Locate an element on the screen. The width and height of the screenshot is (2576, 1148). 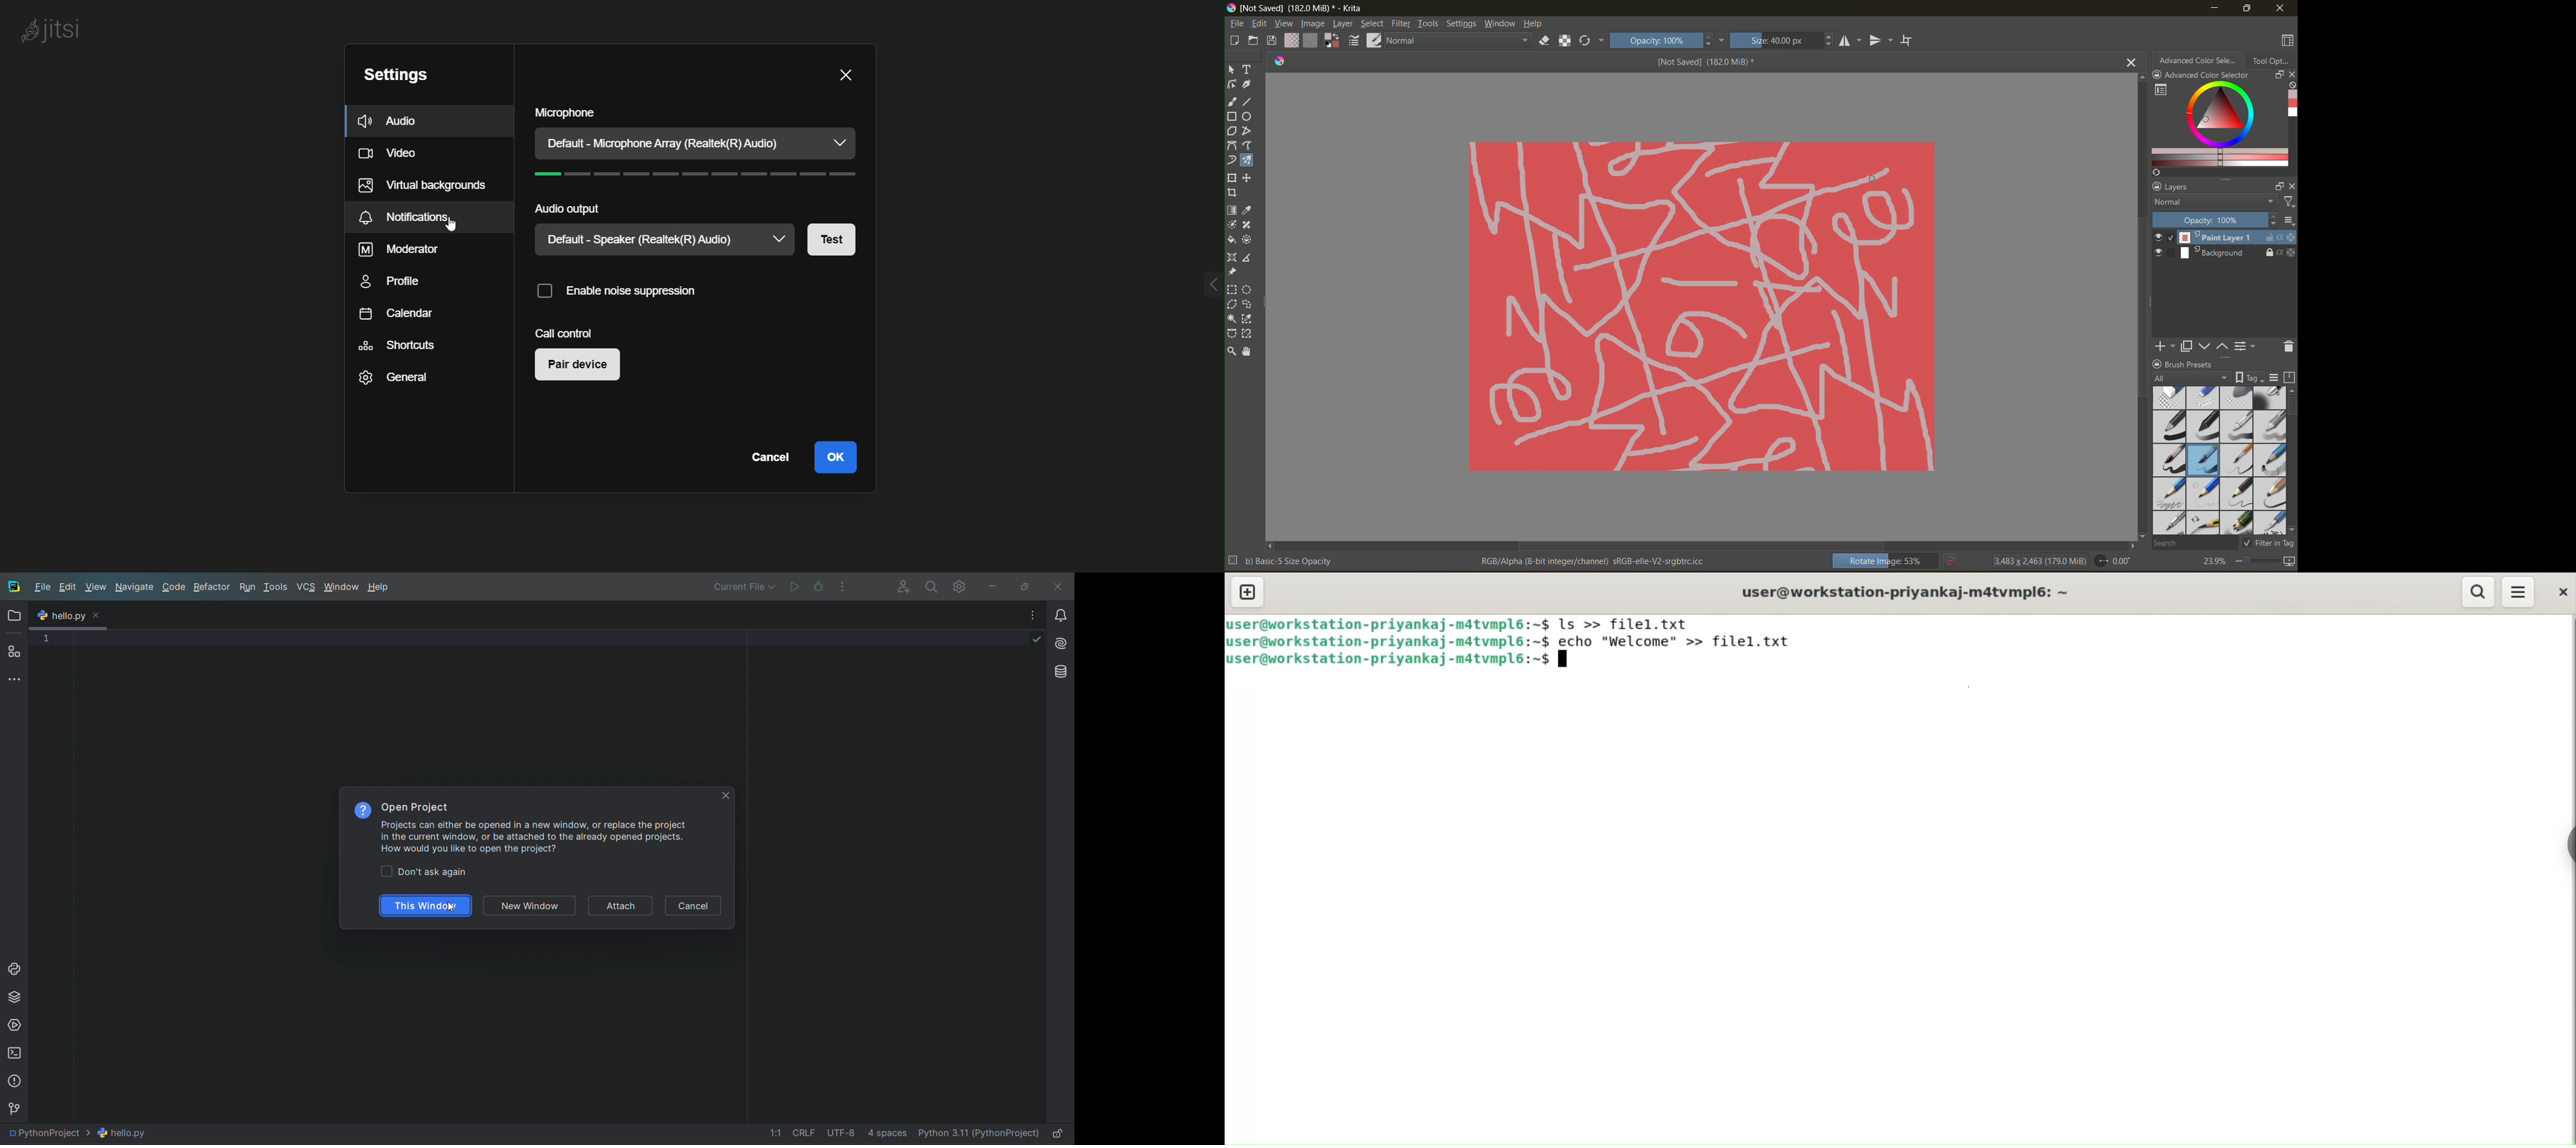
lock docker is located at coordinates (2158, 364).